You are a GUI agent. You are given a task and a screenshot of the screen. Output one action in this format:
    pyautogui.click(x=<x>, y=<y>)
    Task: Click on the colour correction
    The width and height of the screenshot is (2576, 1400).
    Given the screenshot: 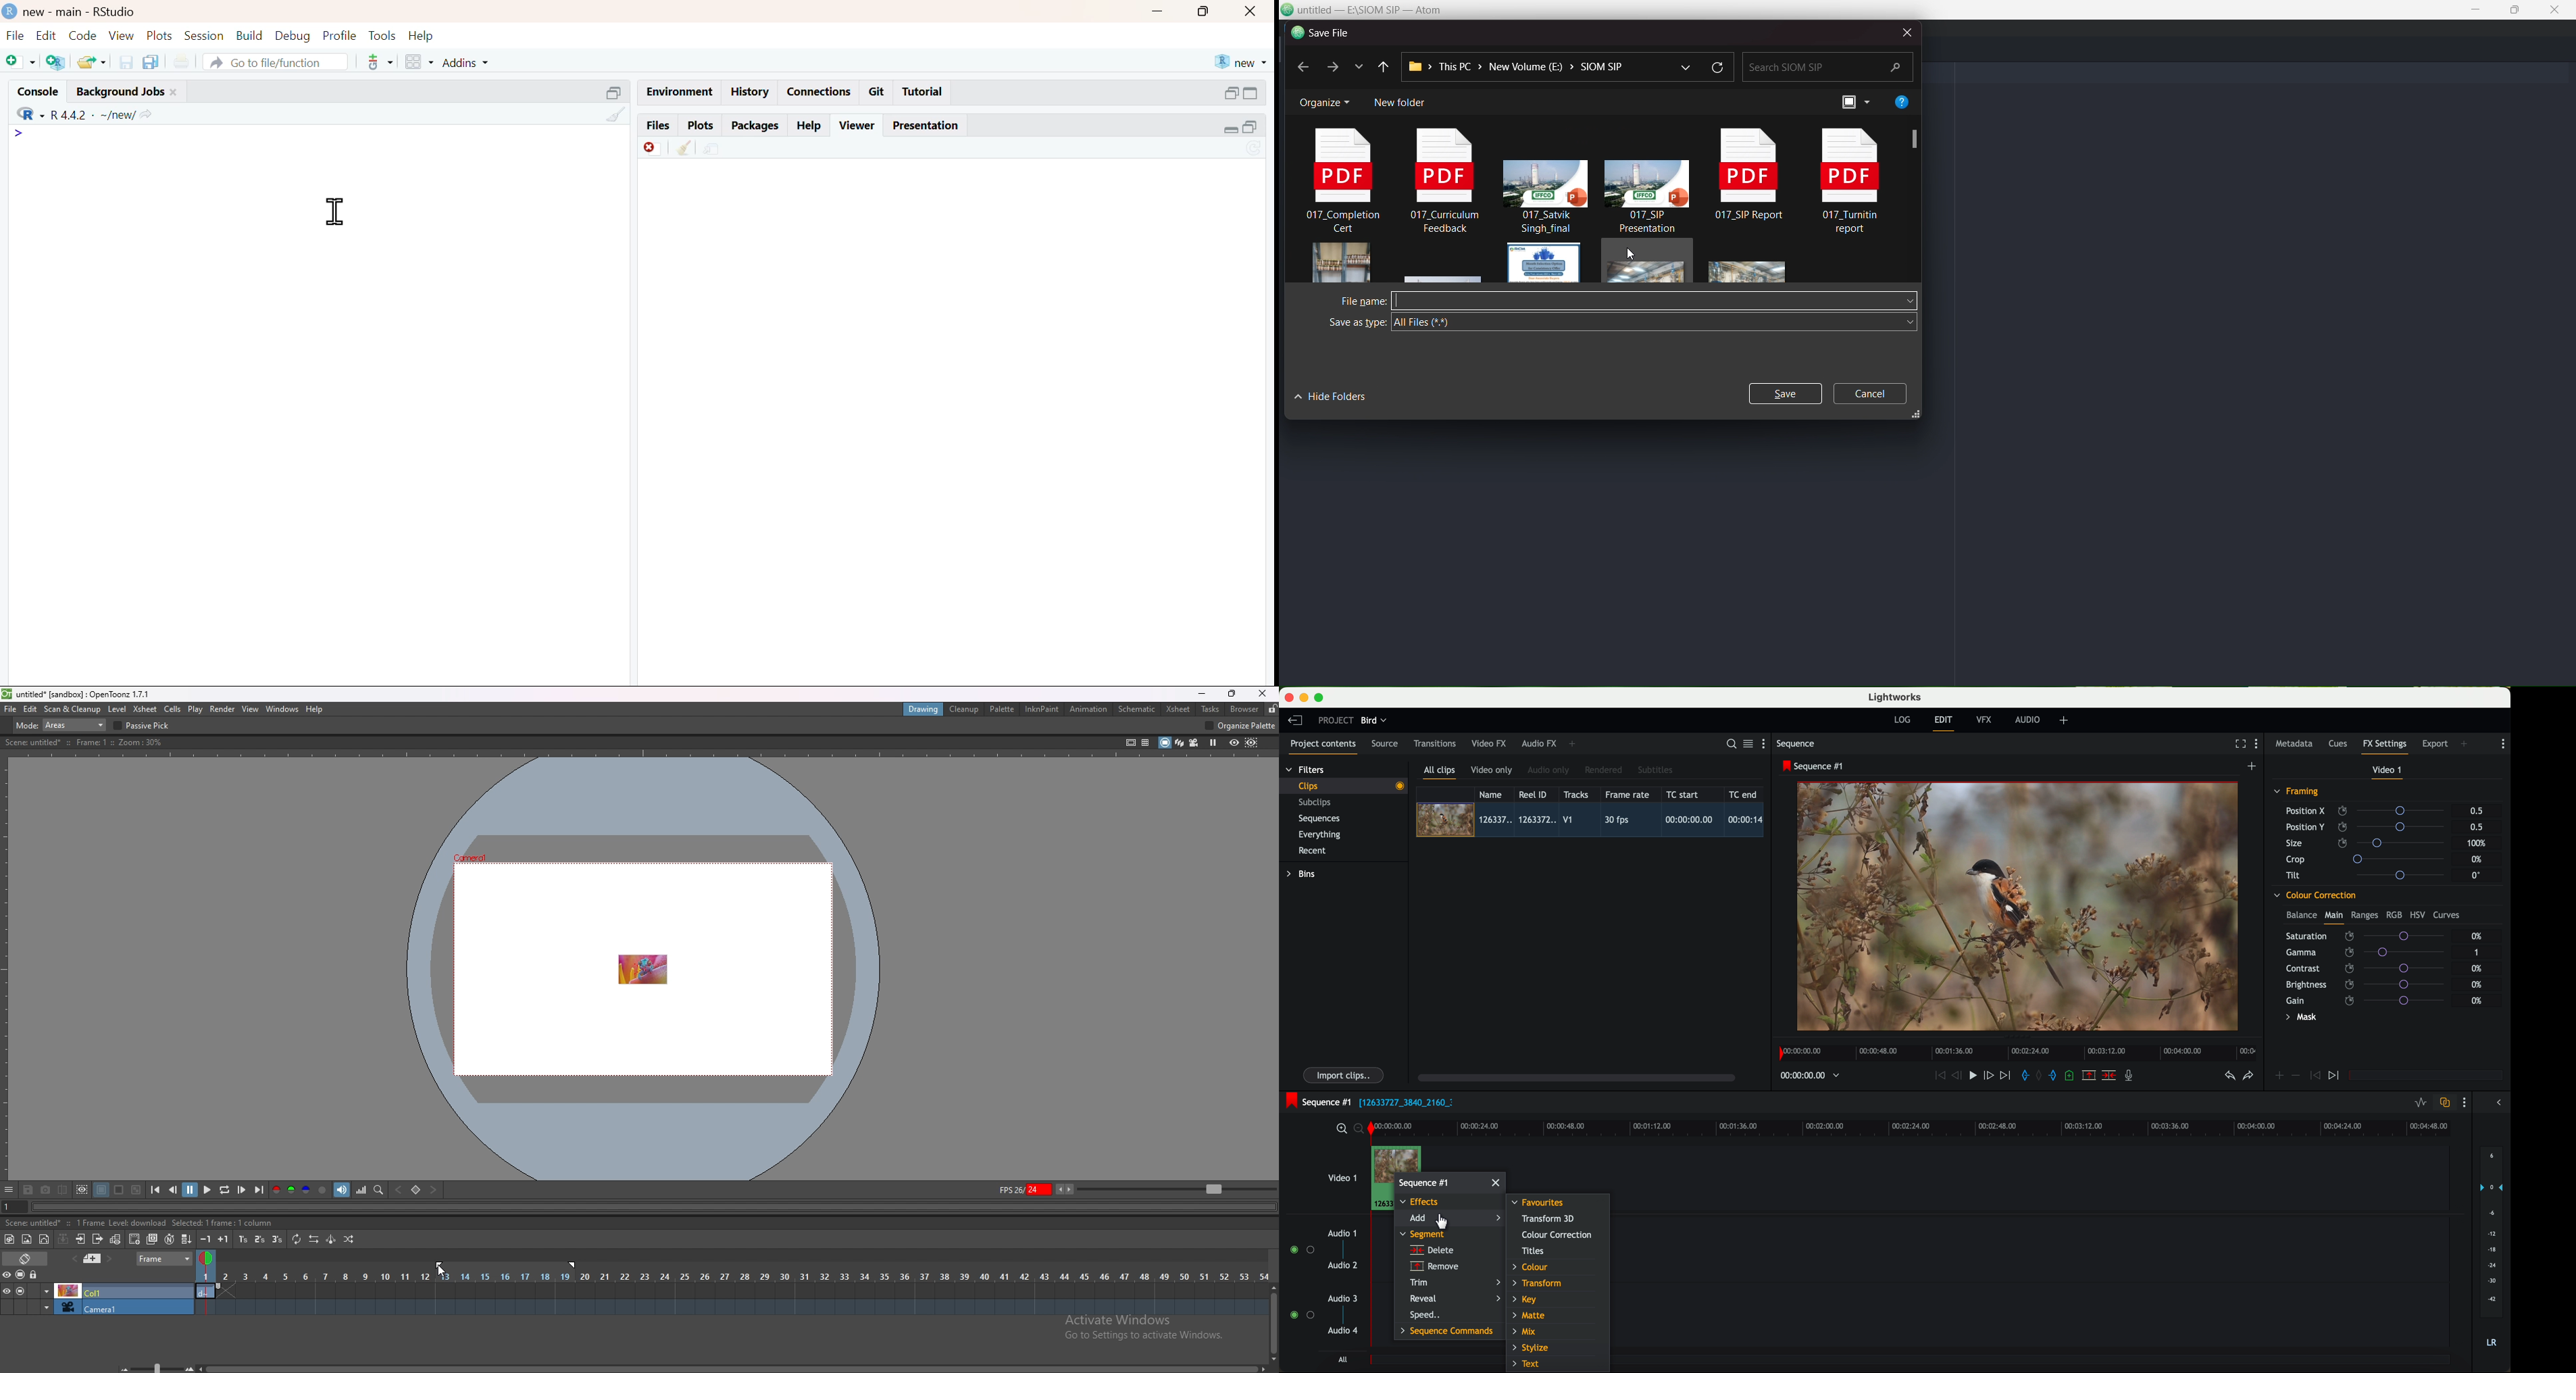 What is the action you would take?
    pyautogui.click(x=1557, y=1235)
    